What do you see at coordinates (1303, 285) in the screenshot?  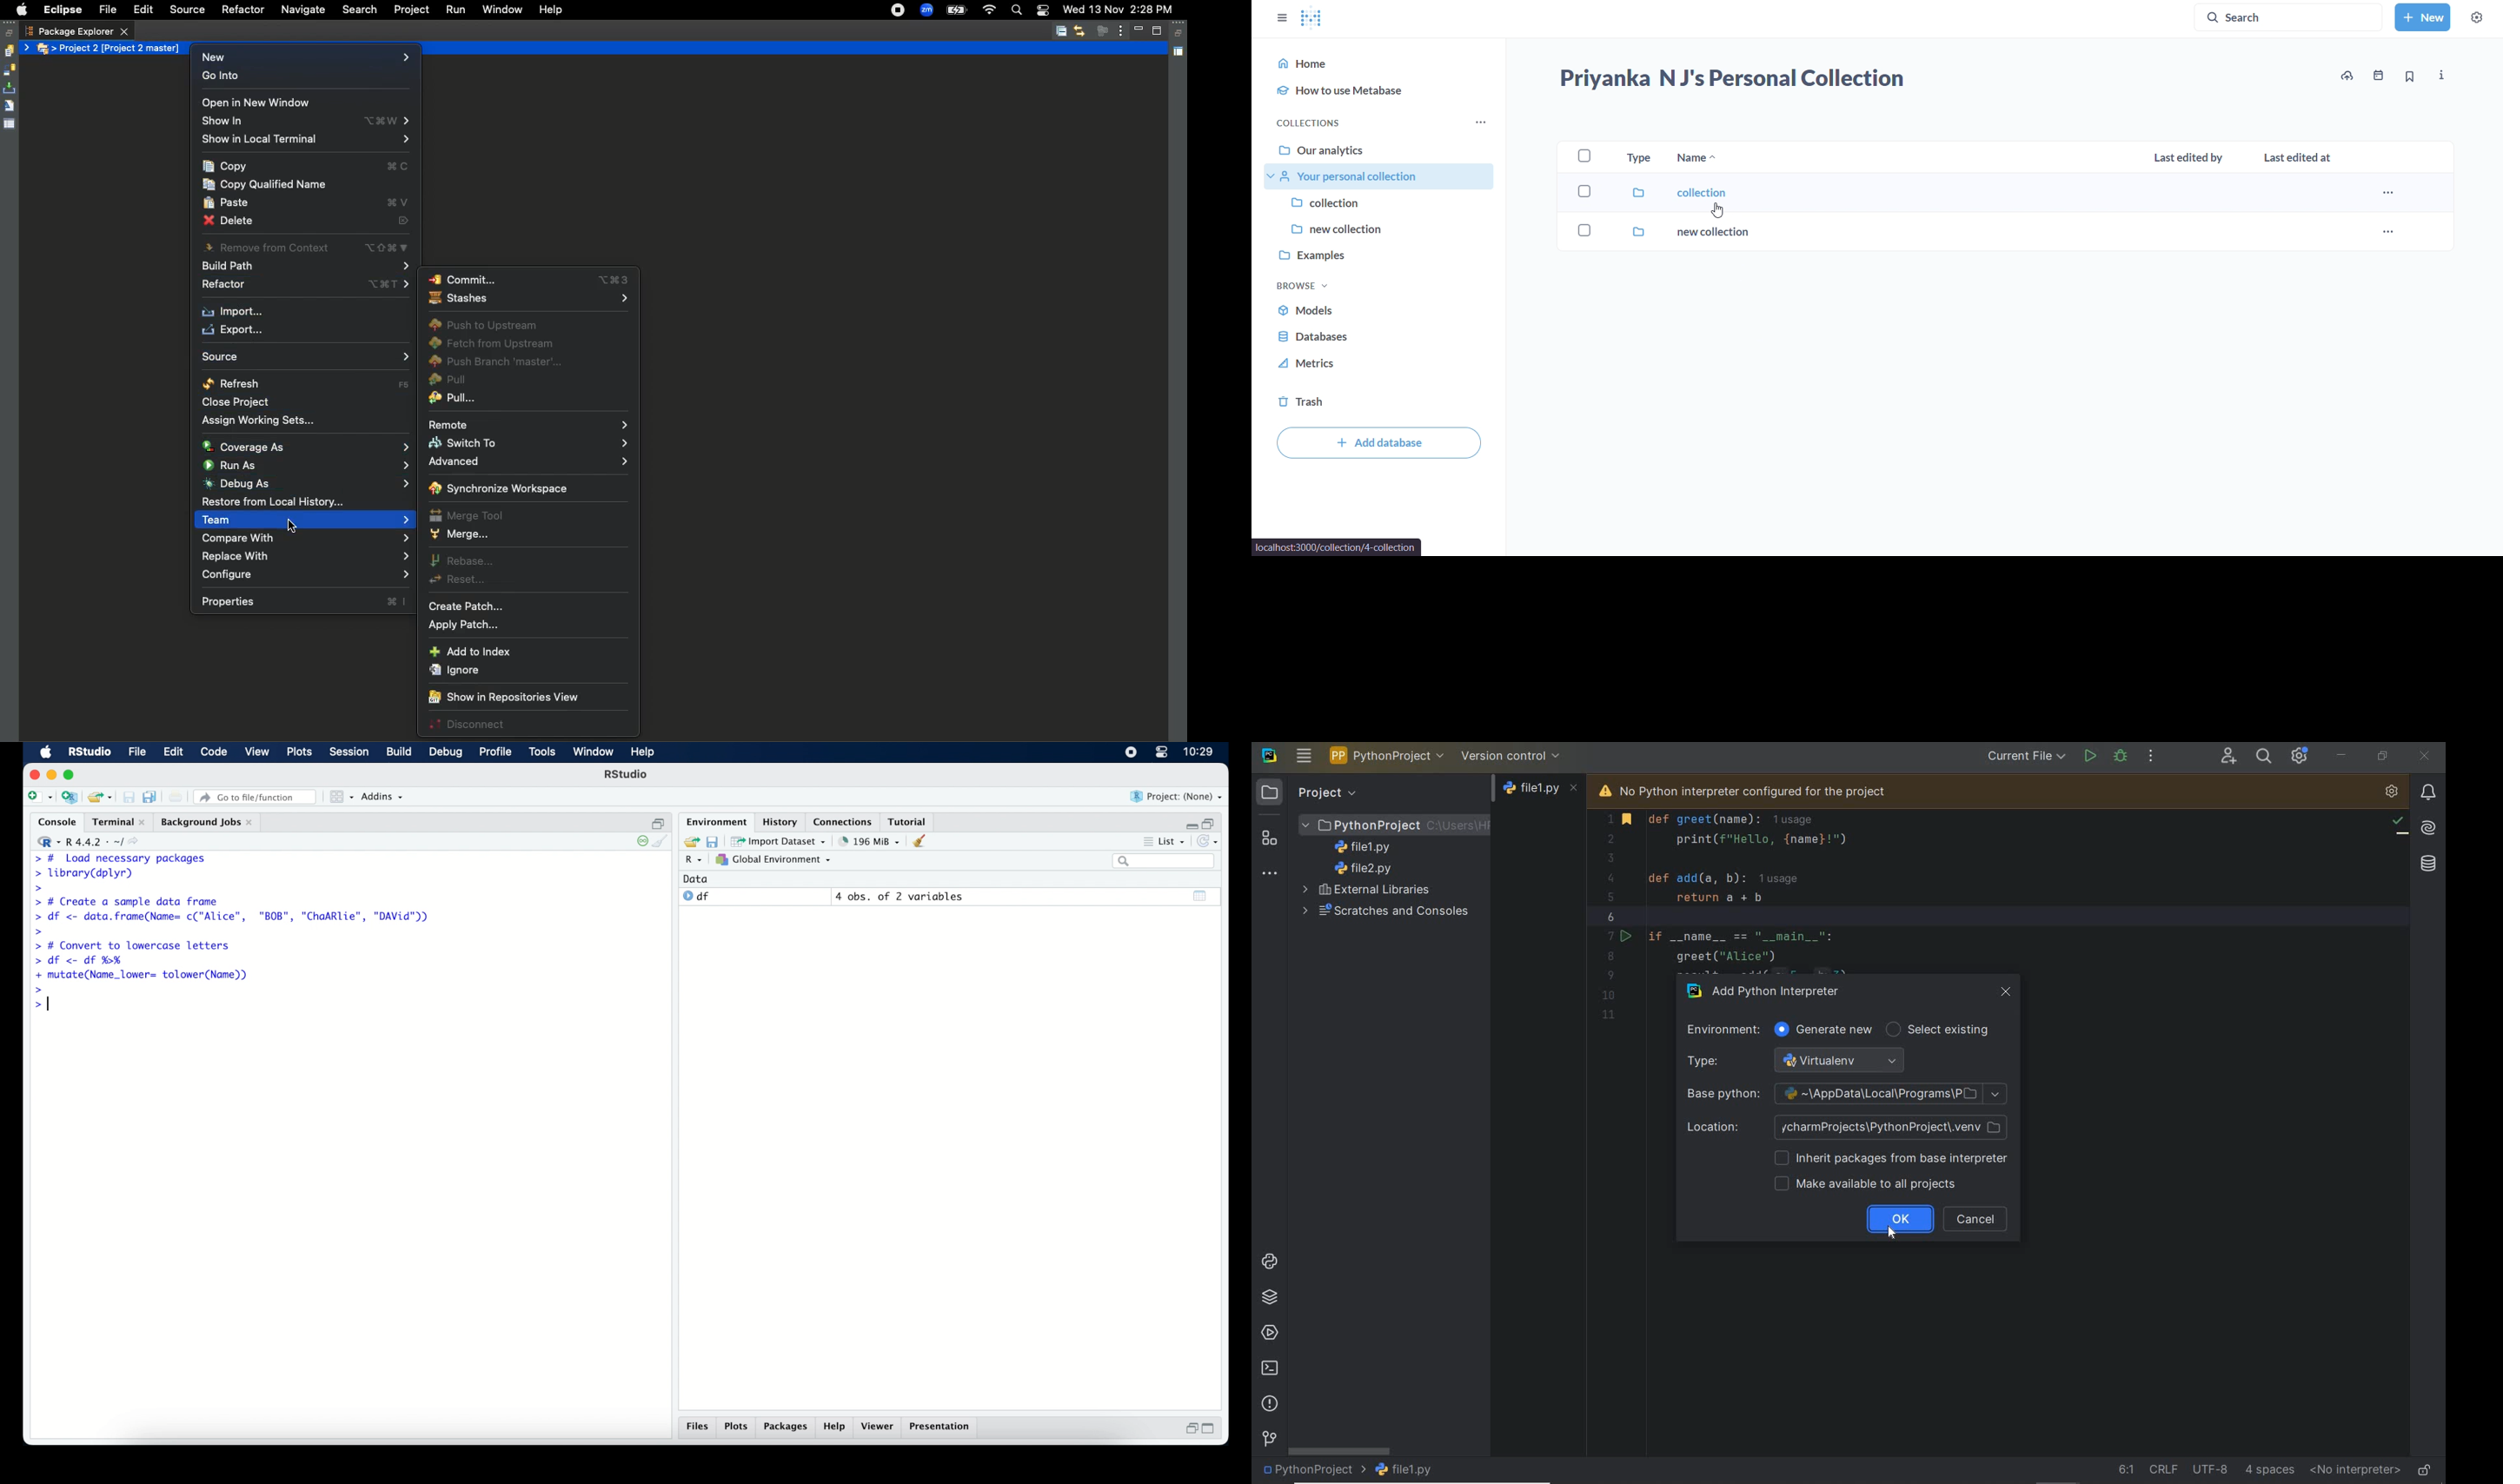 I see `browse` at bounding box center [1303, 285].